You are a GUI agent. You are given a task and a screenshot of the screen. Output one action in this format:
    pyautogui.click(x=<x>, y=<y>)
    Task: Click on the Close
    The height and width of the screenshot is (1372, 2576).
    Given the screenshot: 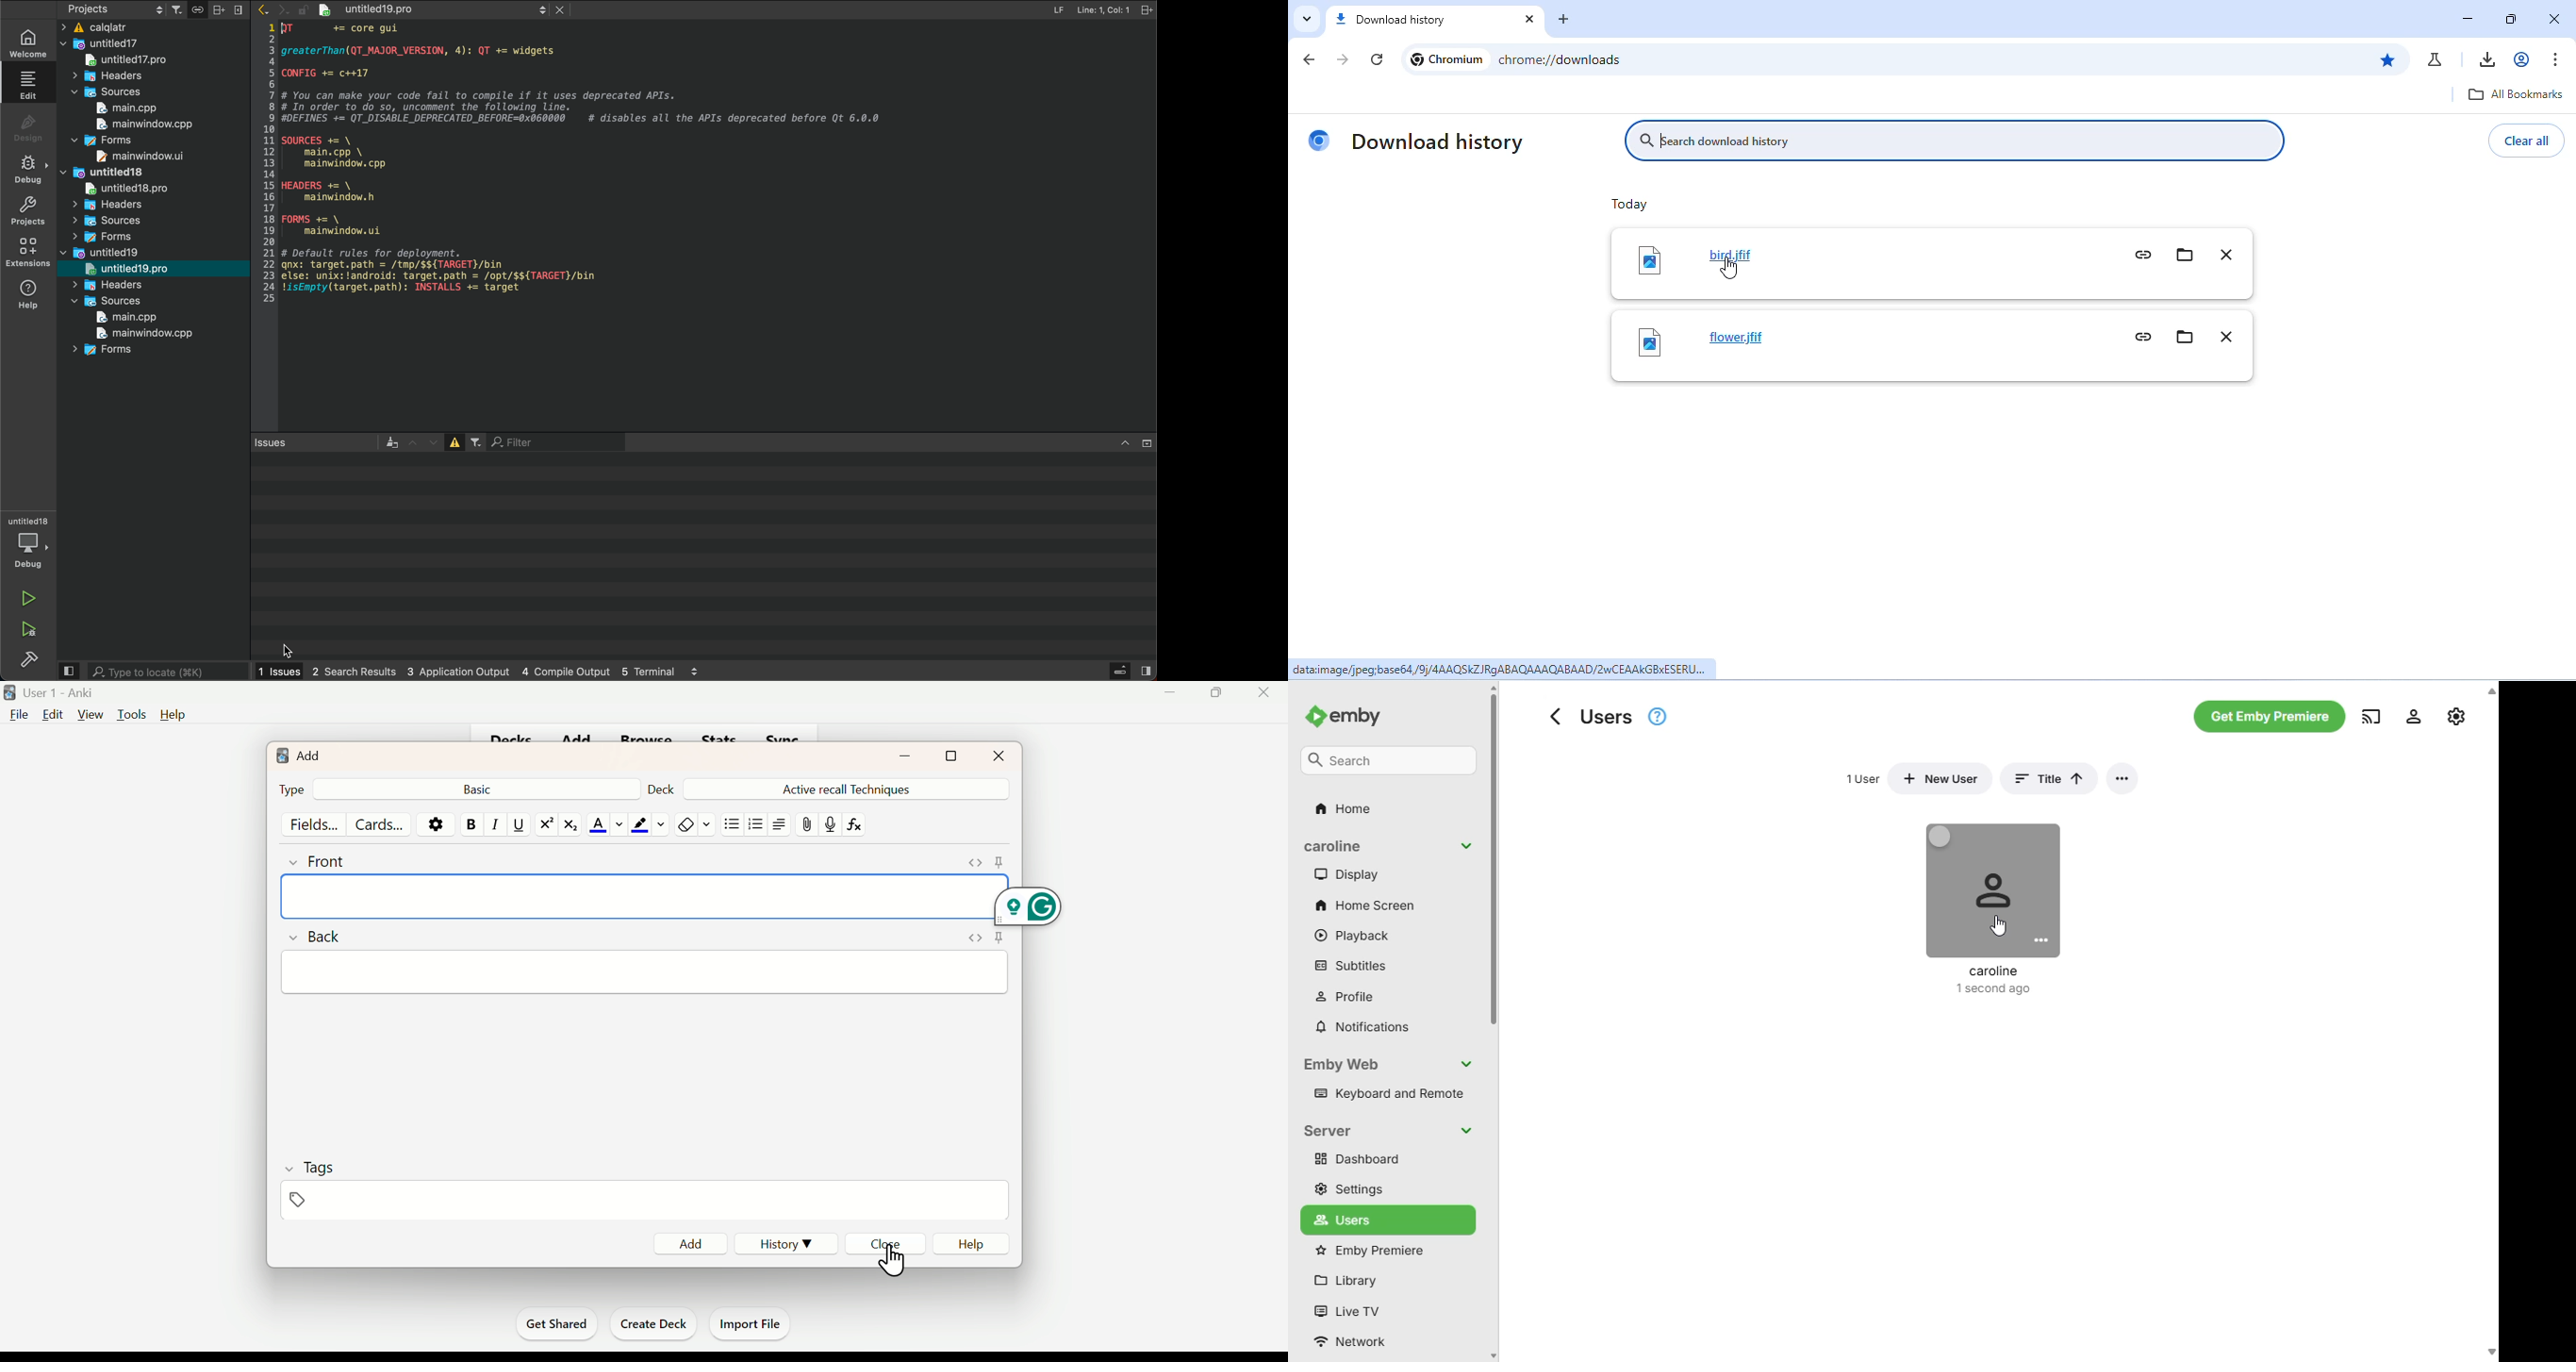 What is the action you would take?
    pyautogui.click(x=888, y=1246)
    